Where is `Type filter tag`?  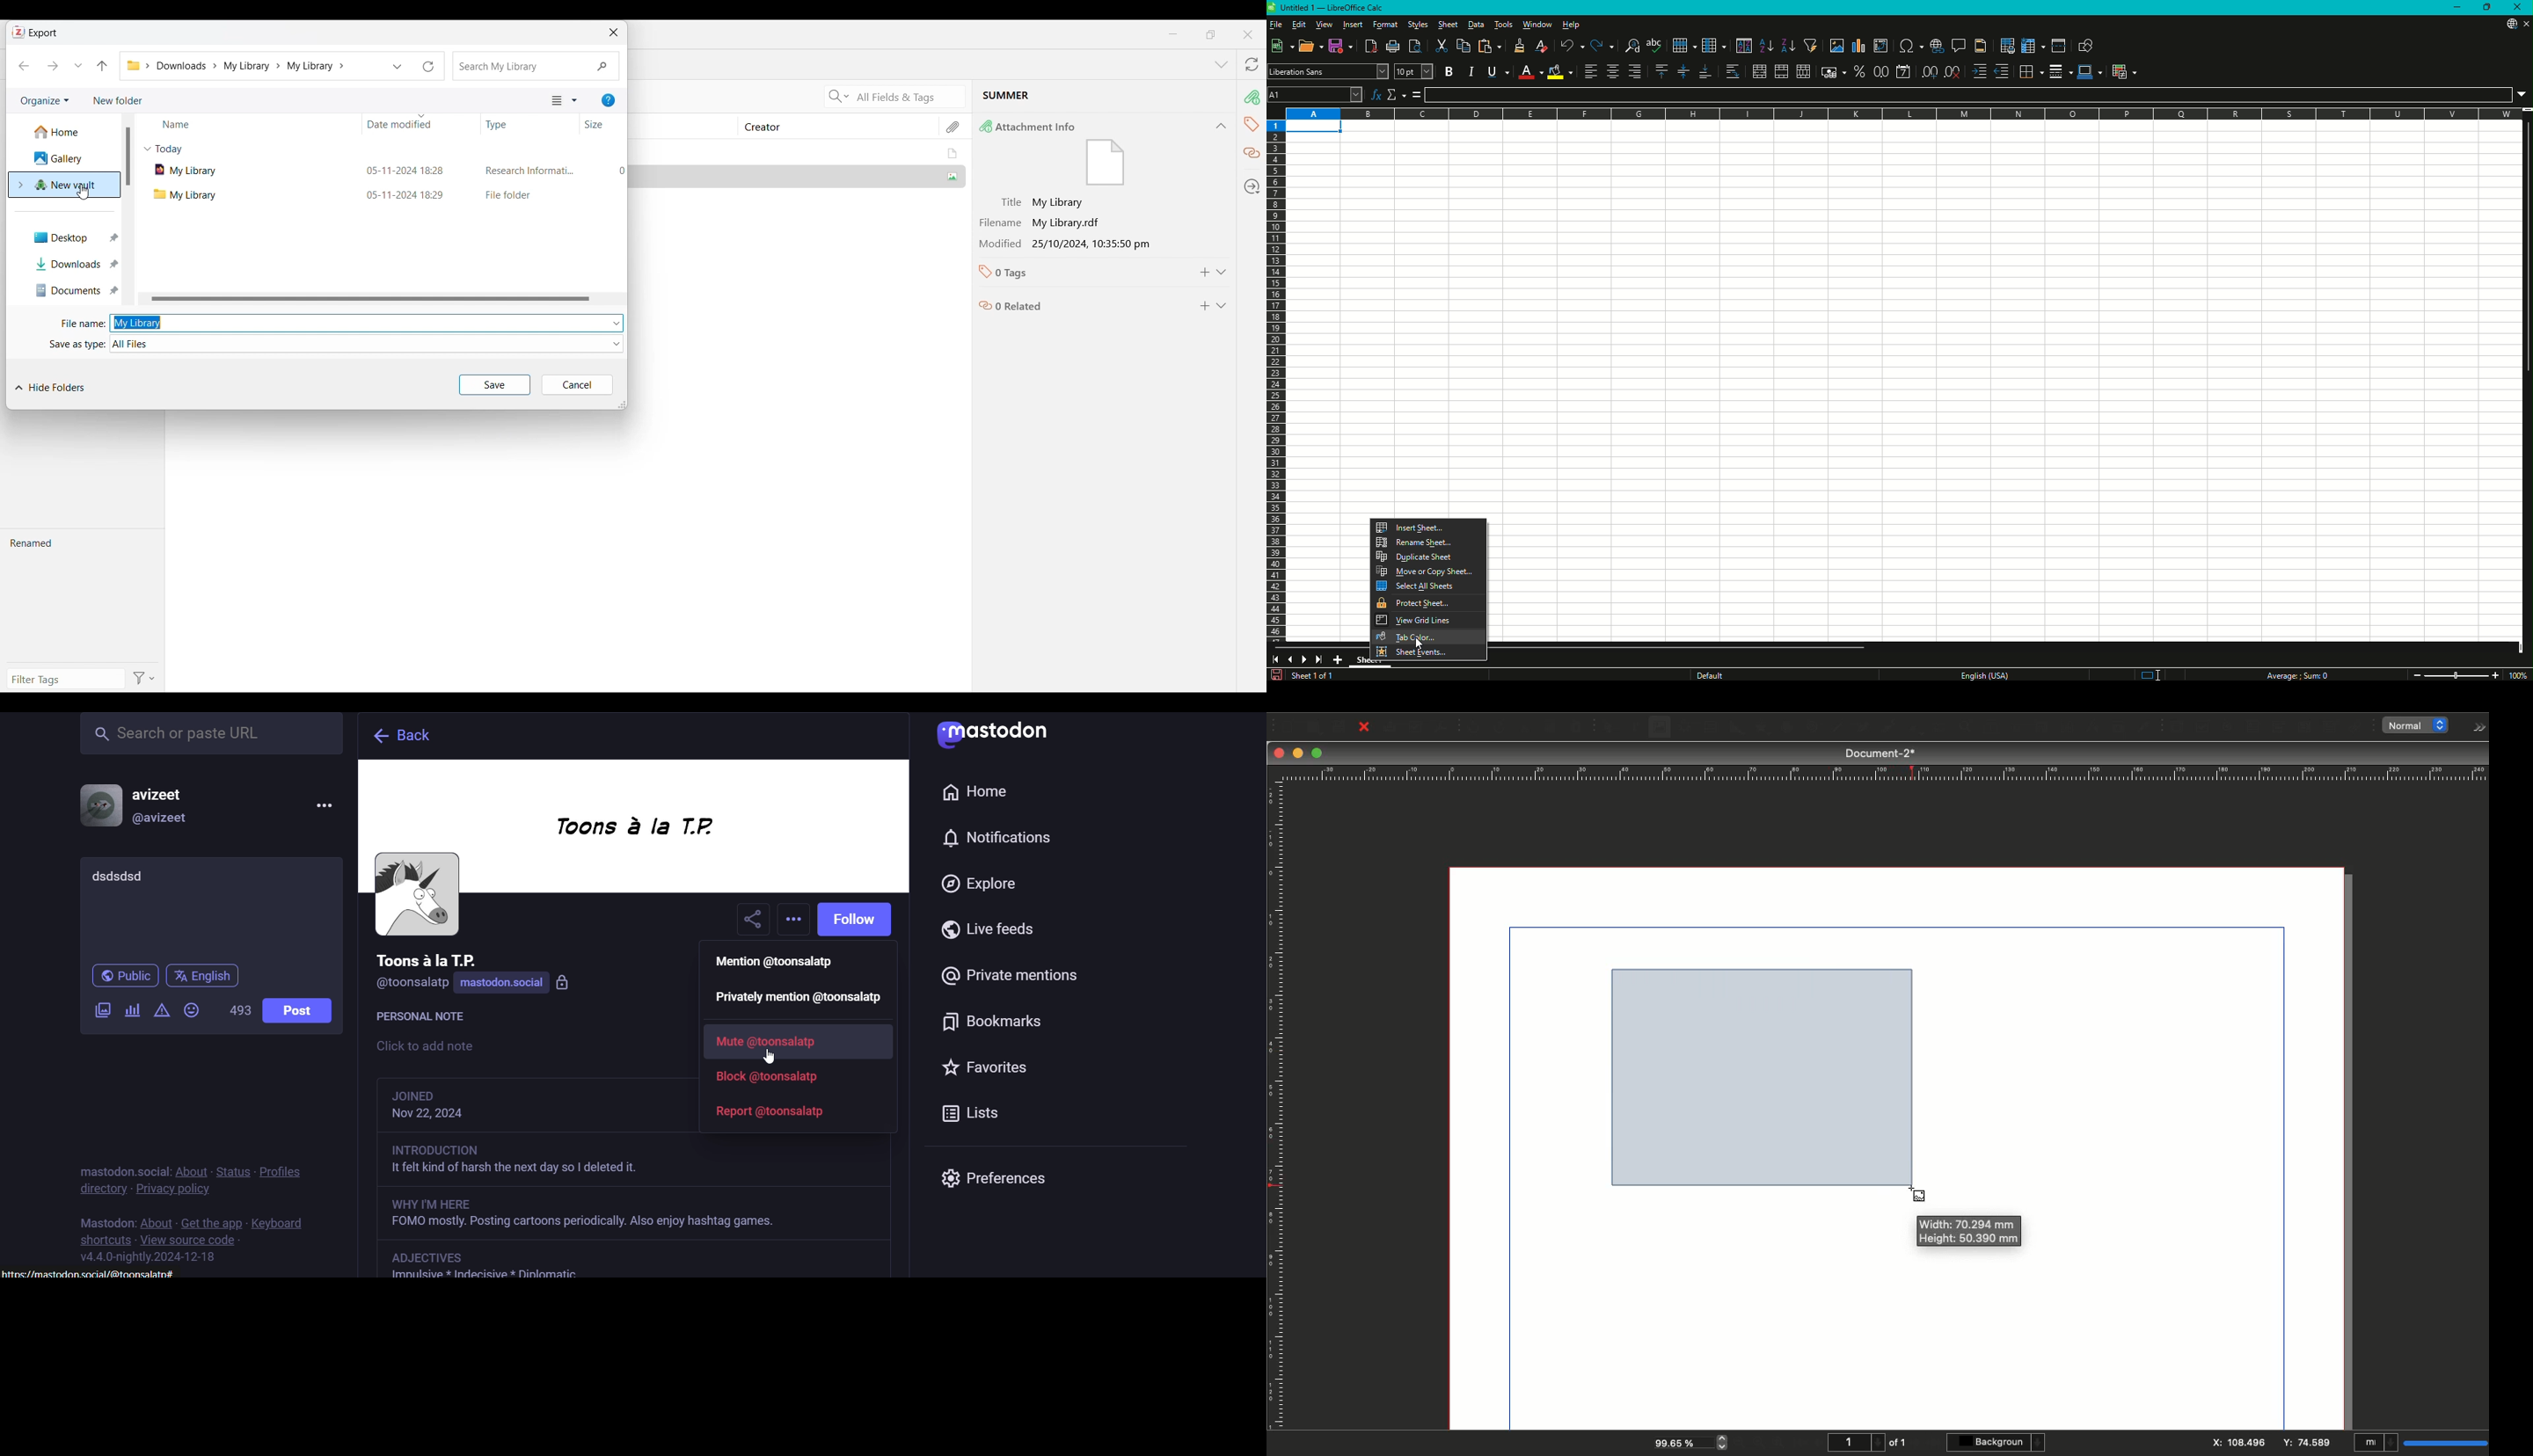 Type filter tag is located at coordinates (63, 679).